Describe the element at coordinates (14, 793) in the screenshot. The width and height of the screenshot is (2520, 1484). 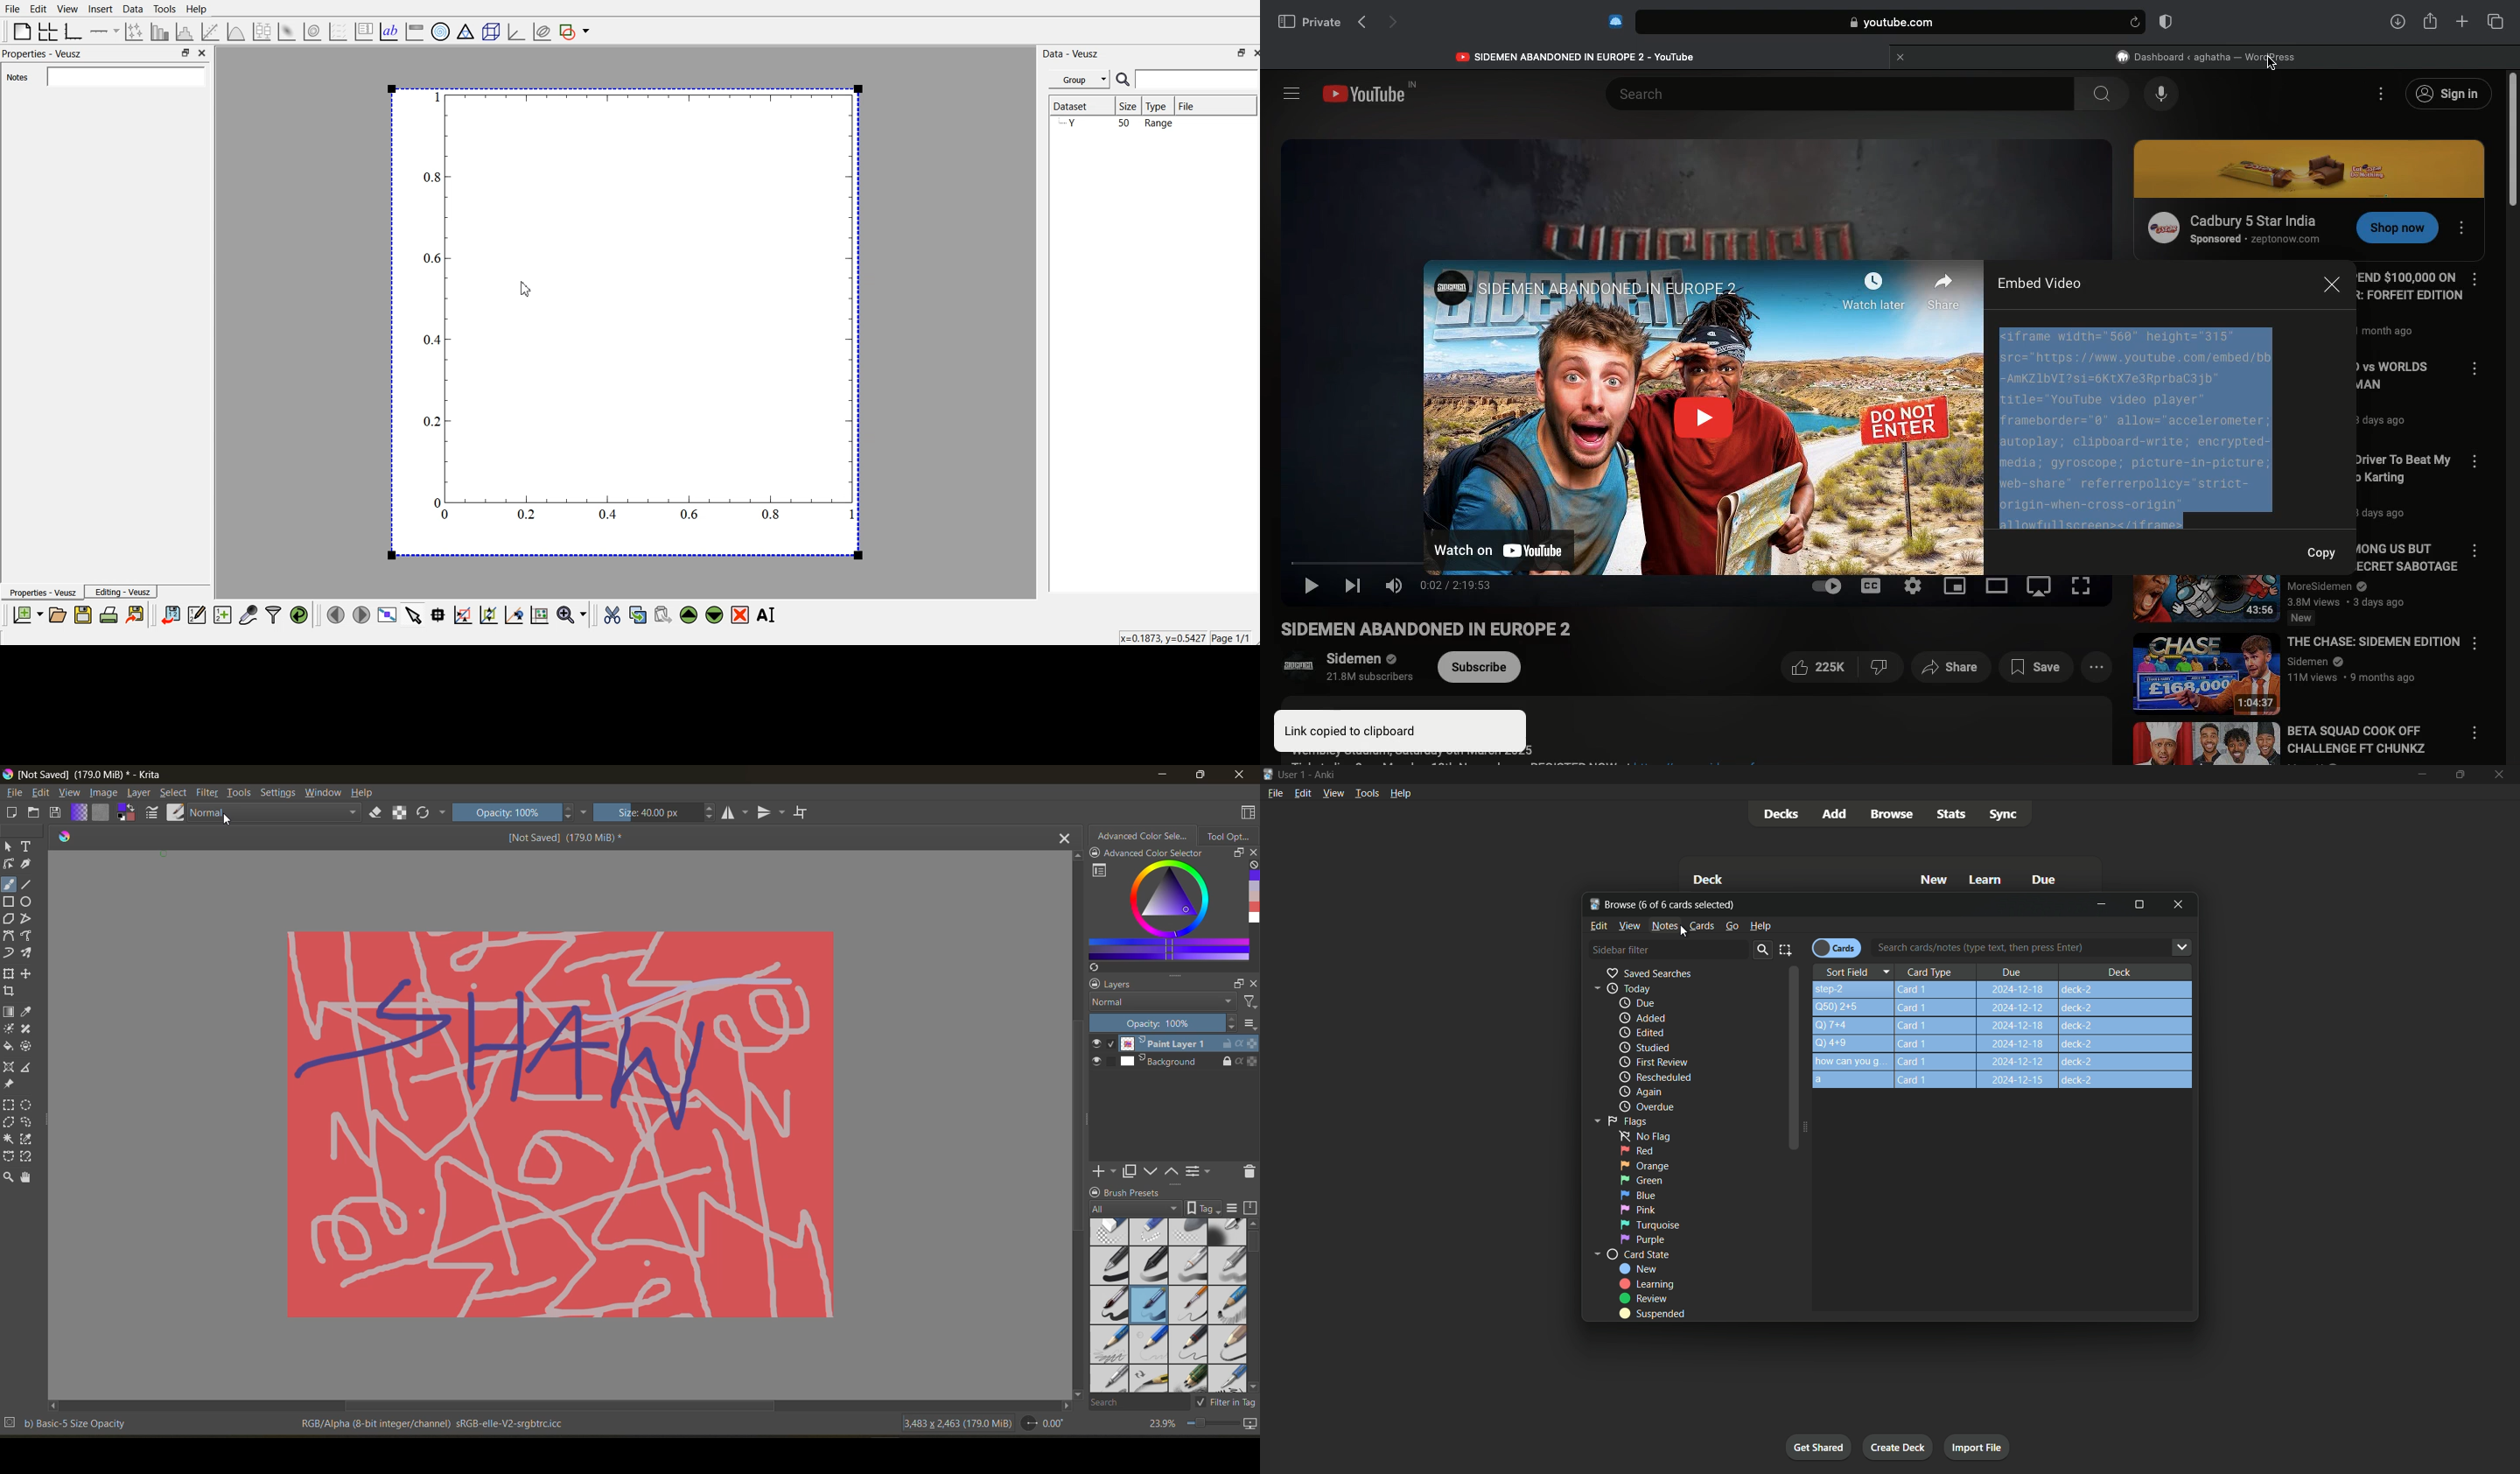
I see `file` at that location.